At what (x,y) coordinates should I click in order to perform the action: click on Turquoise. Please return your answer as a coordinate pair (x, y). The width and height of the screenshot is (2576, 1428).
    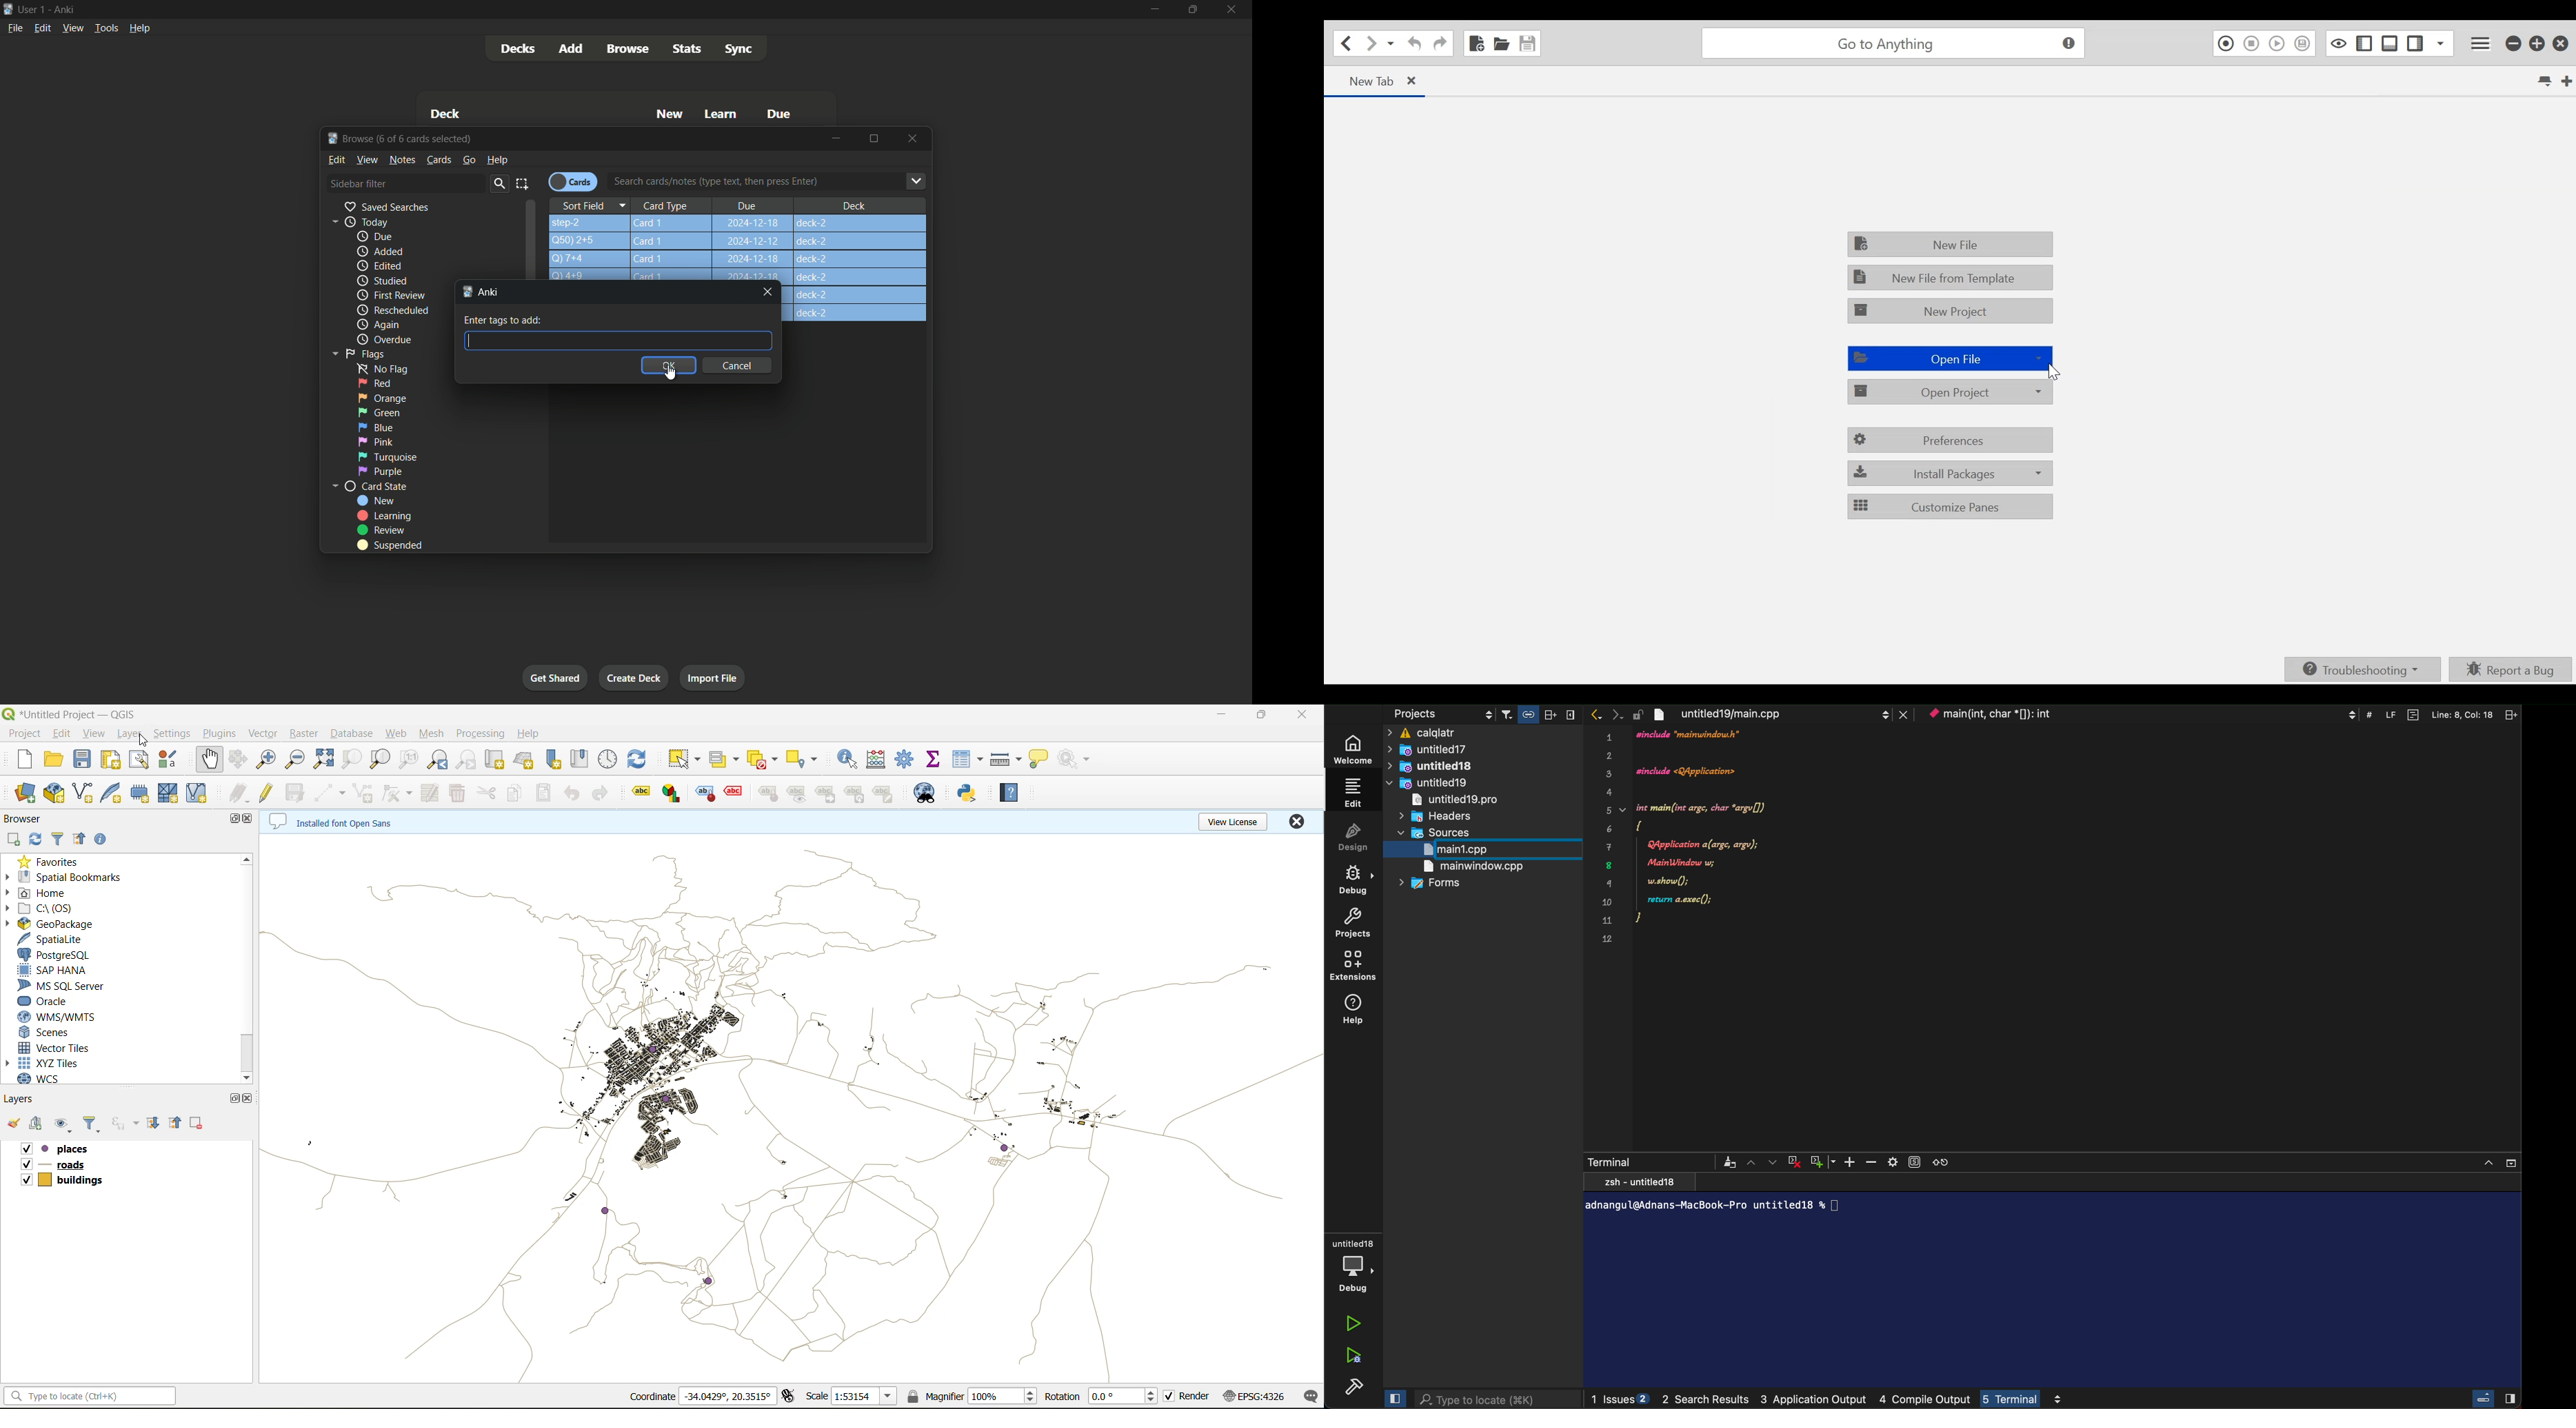
    Looking at the image, I should click on (386, 457).